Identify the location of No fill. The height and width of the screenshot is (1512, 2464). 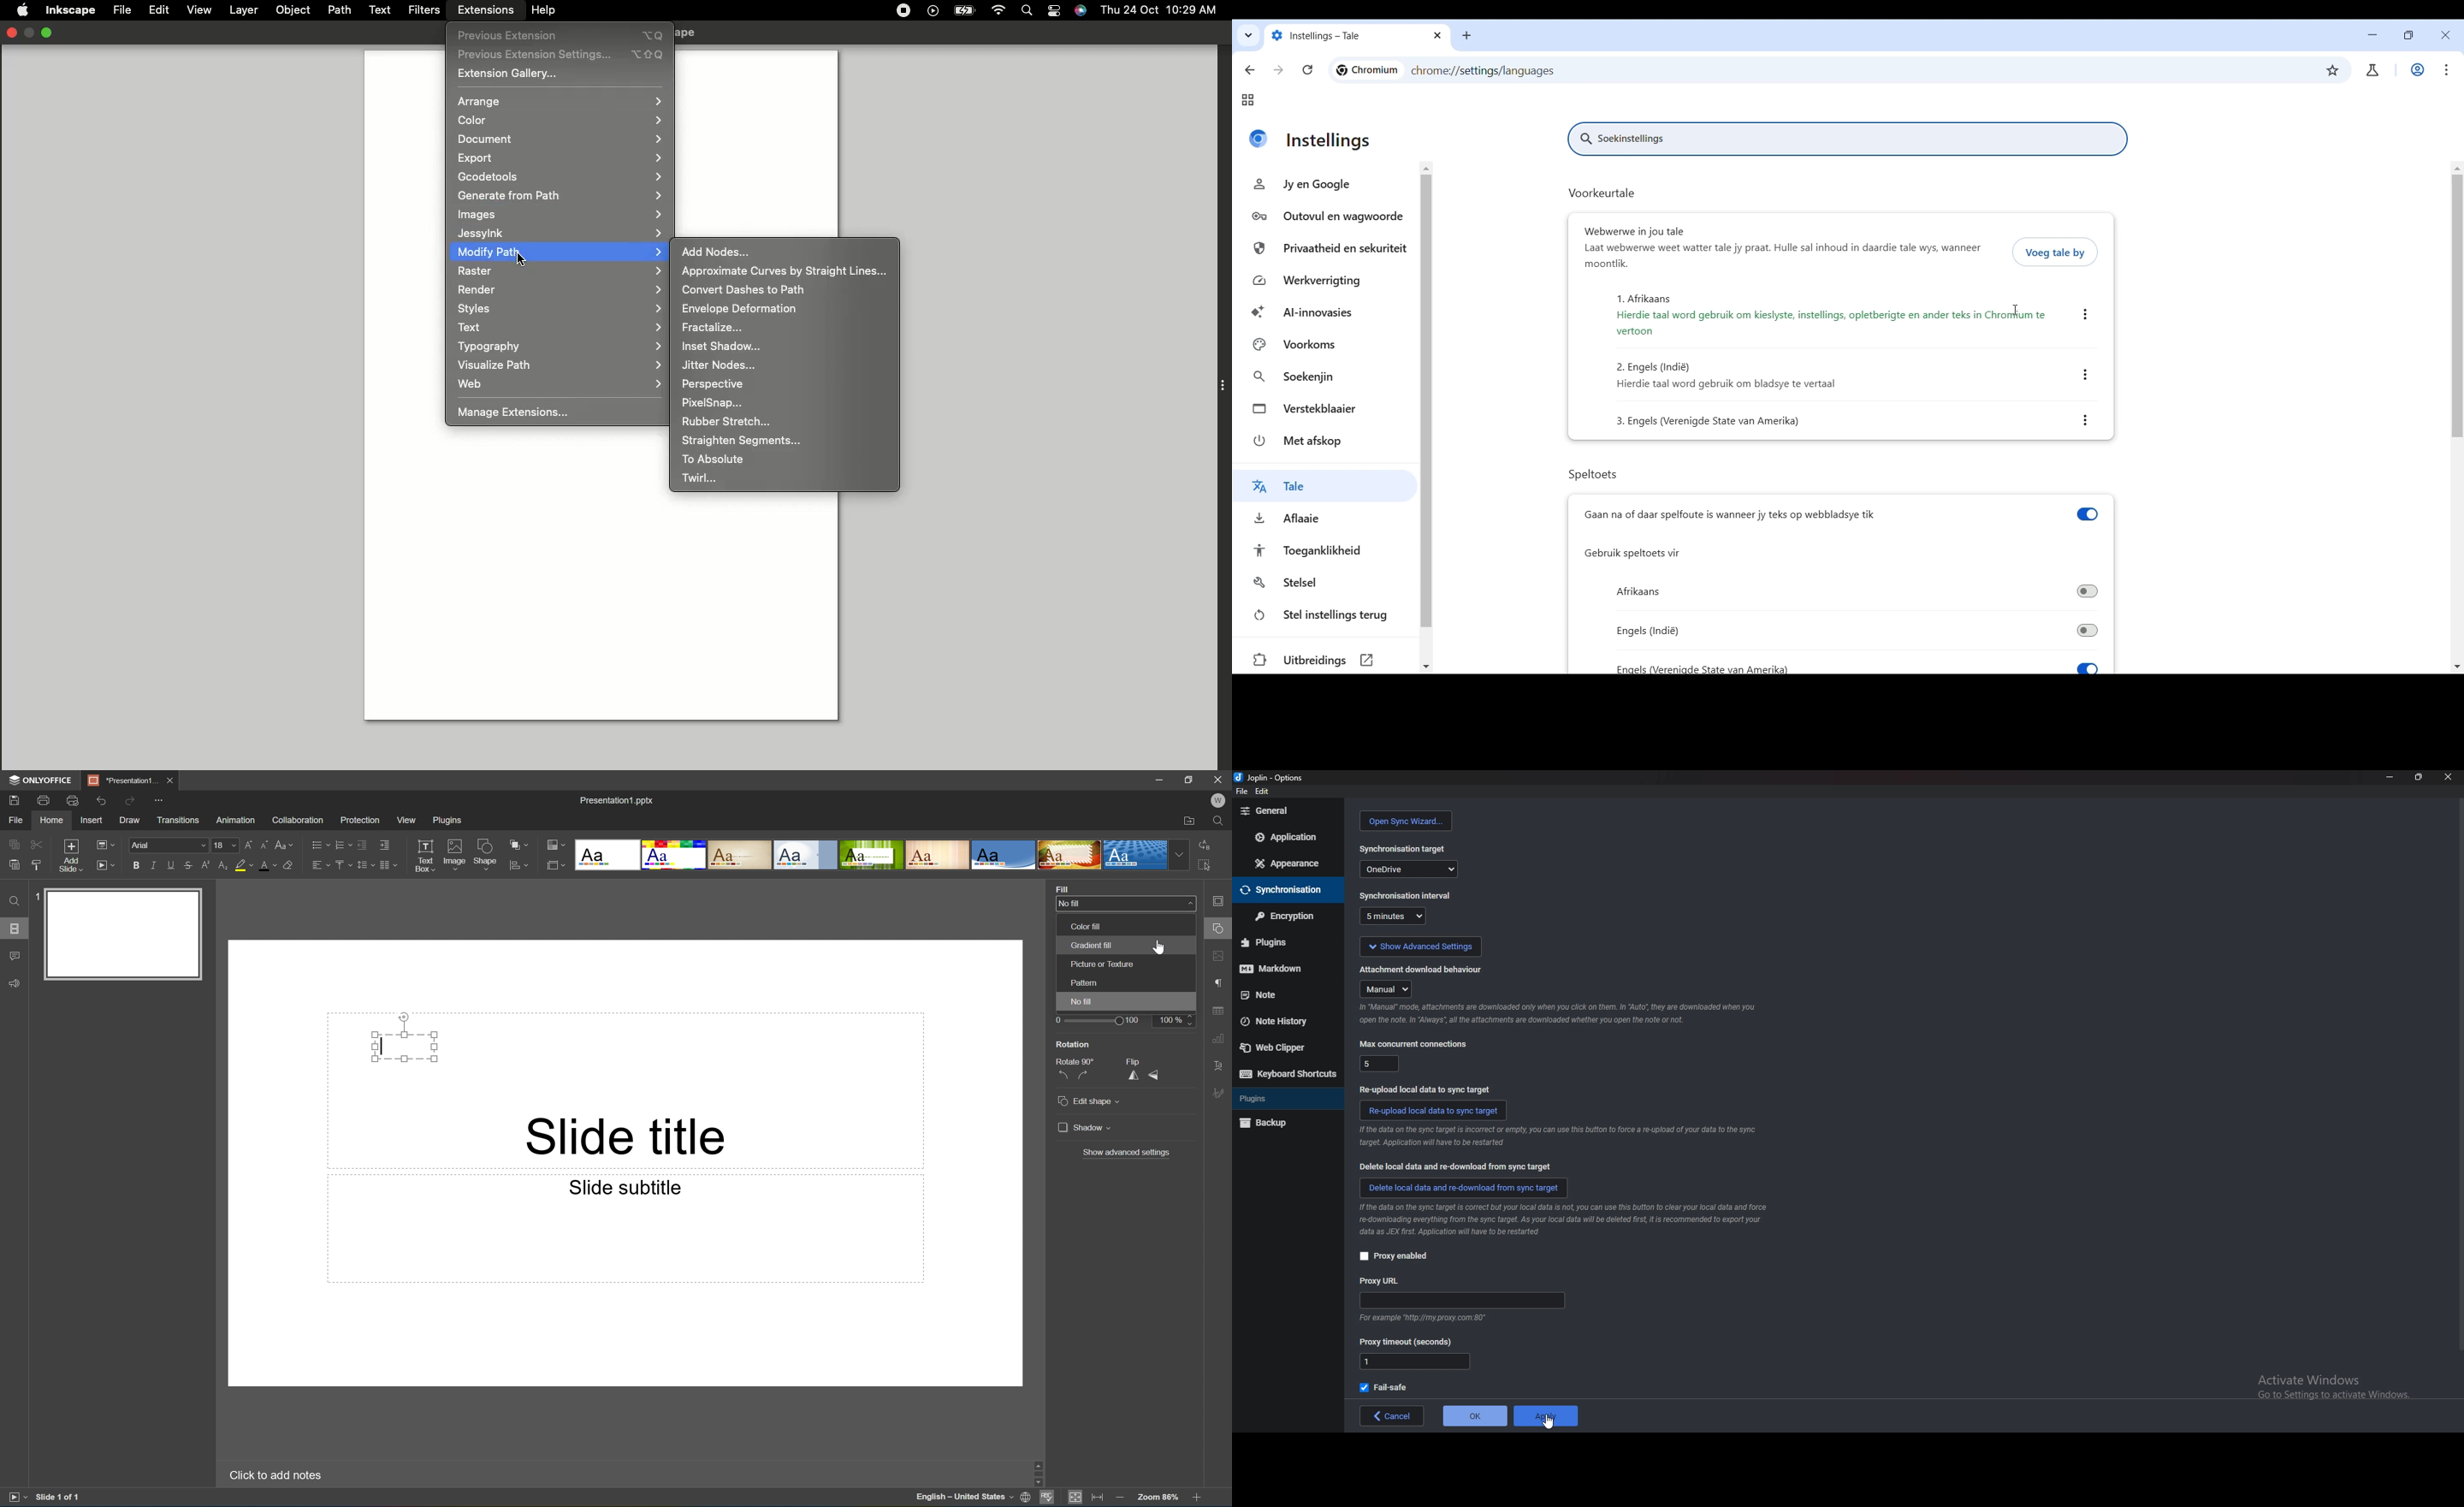
(1084, 1004).